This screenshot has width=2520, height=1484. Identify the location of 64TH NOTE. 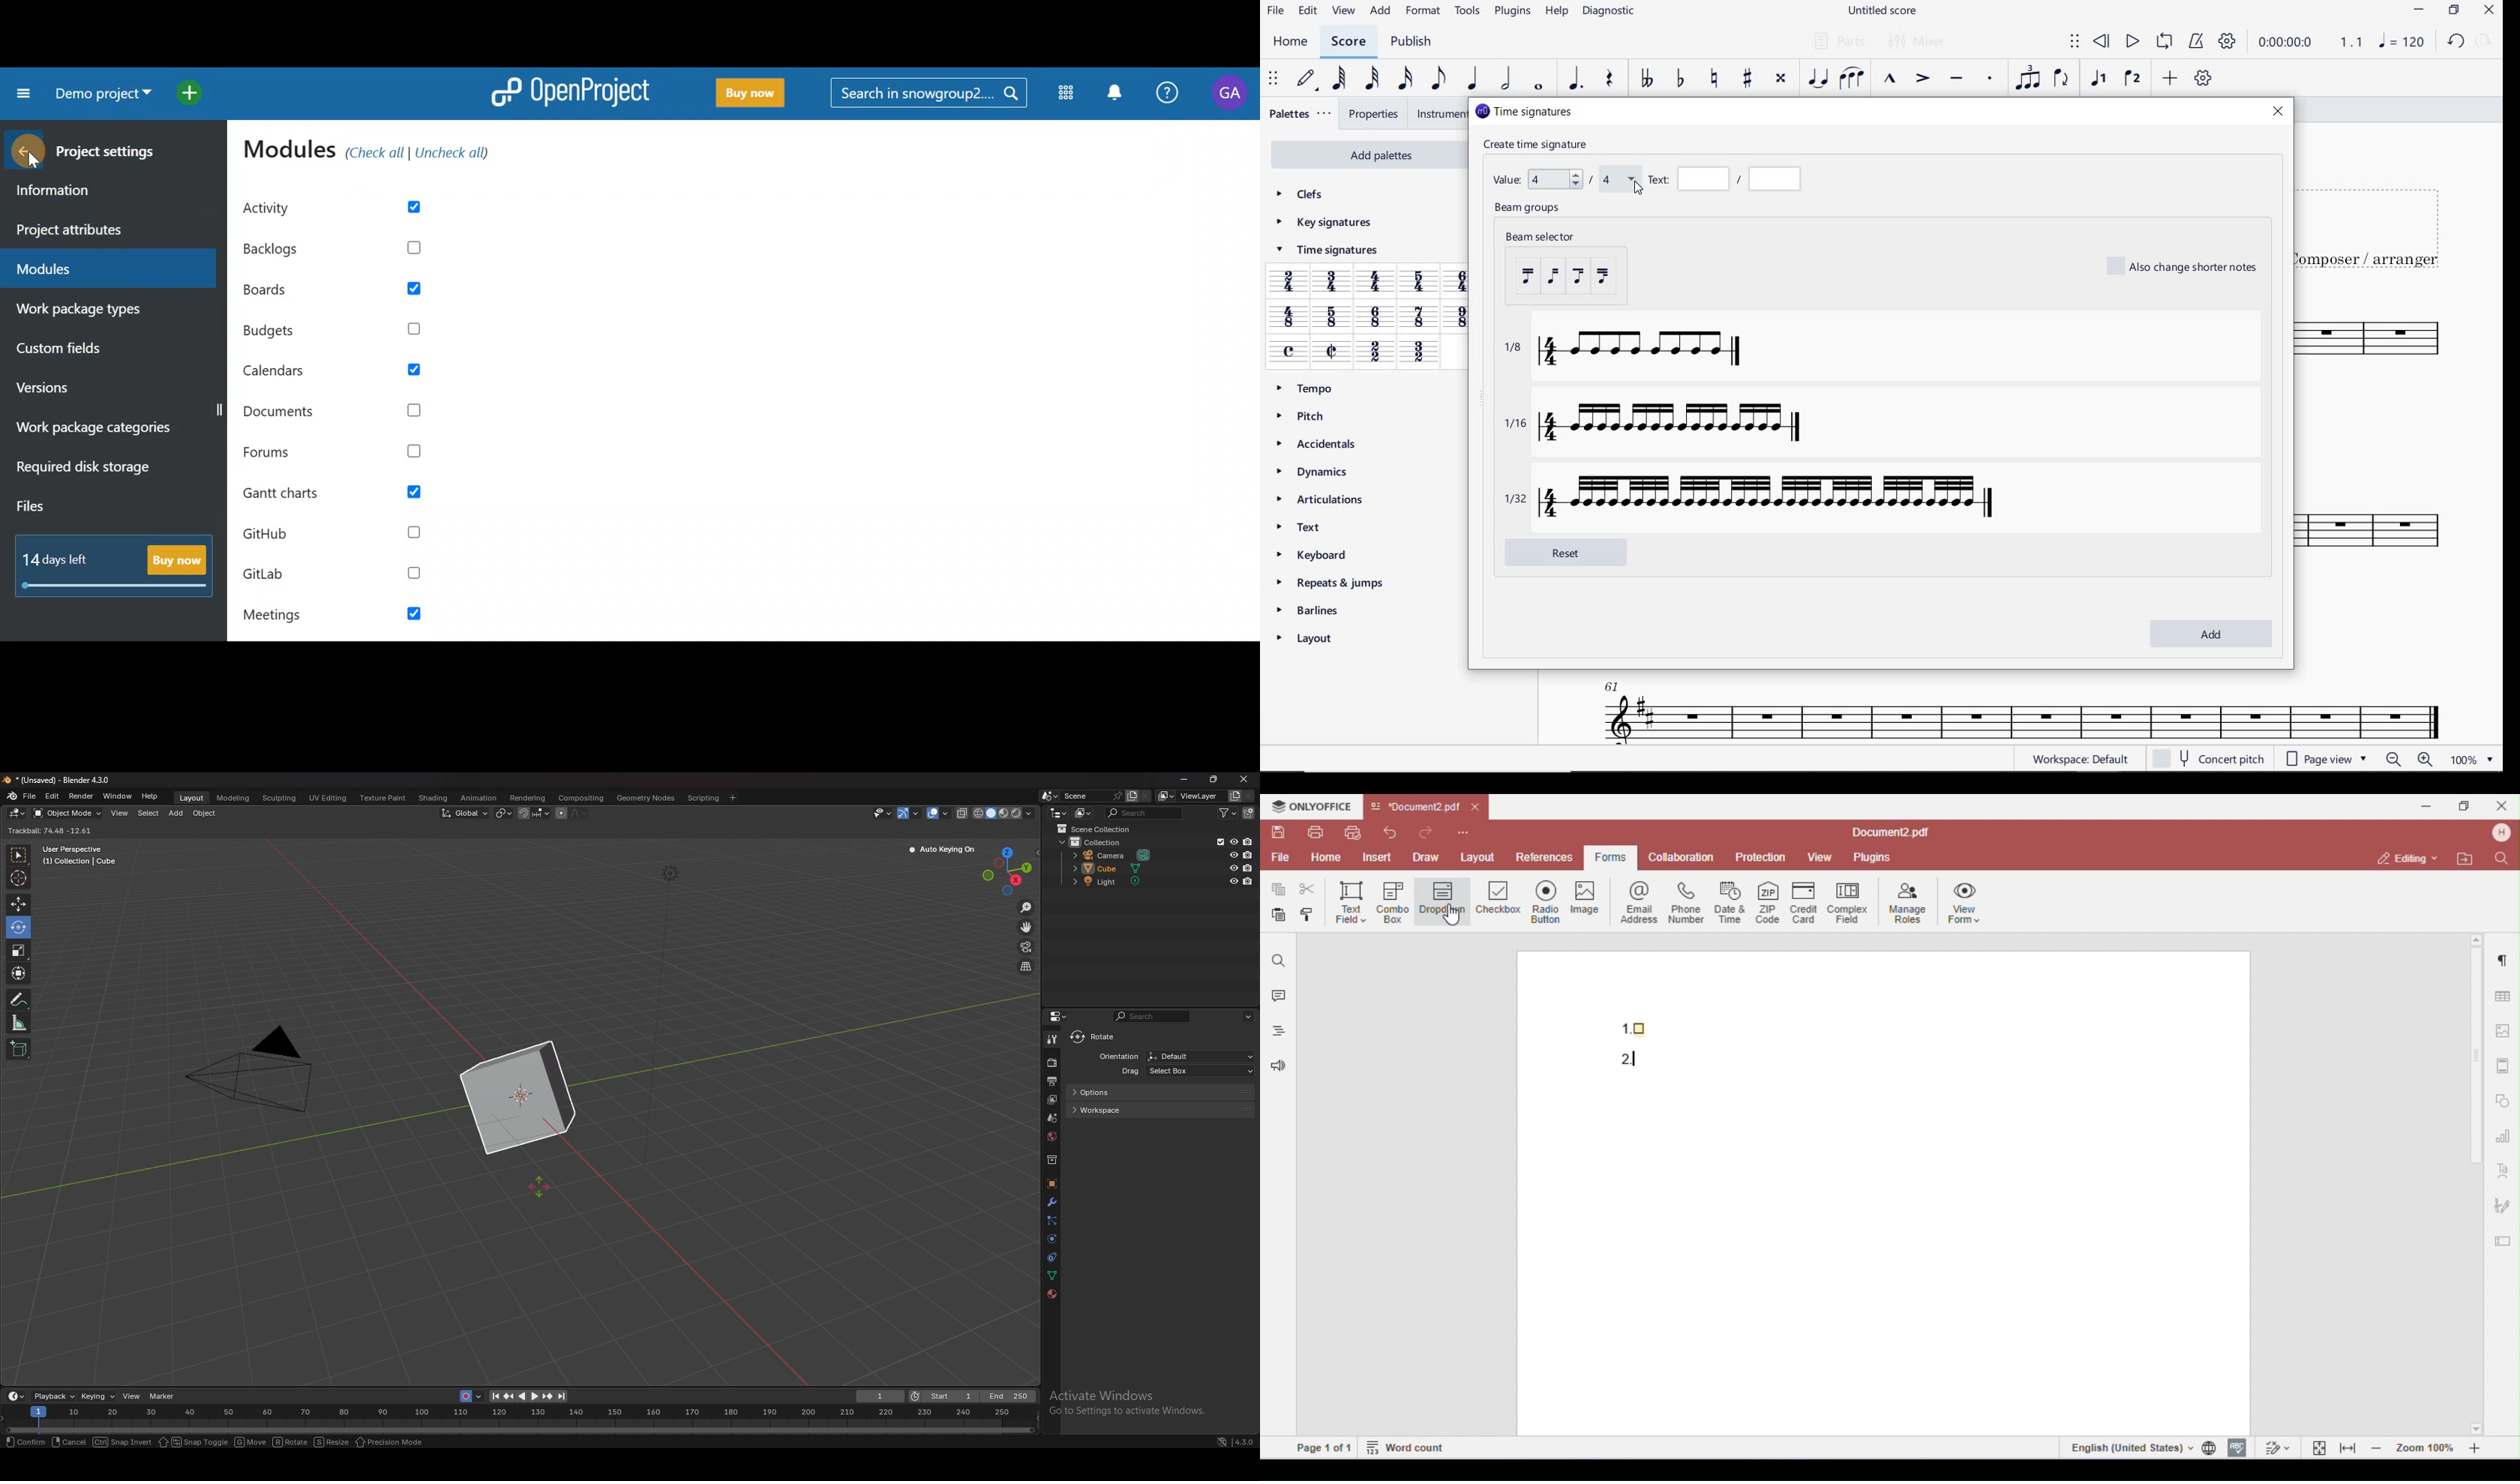
(1338, 78).